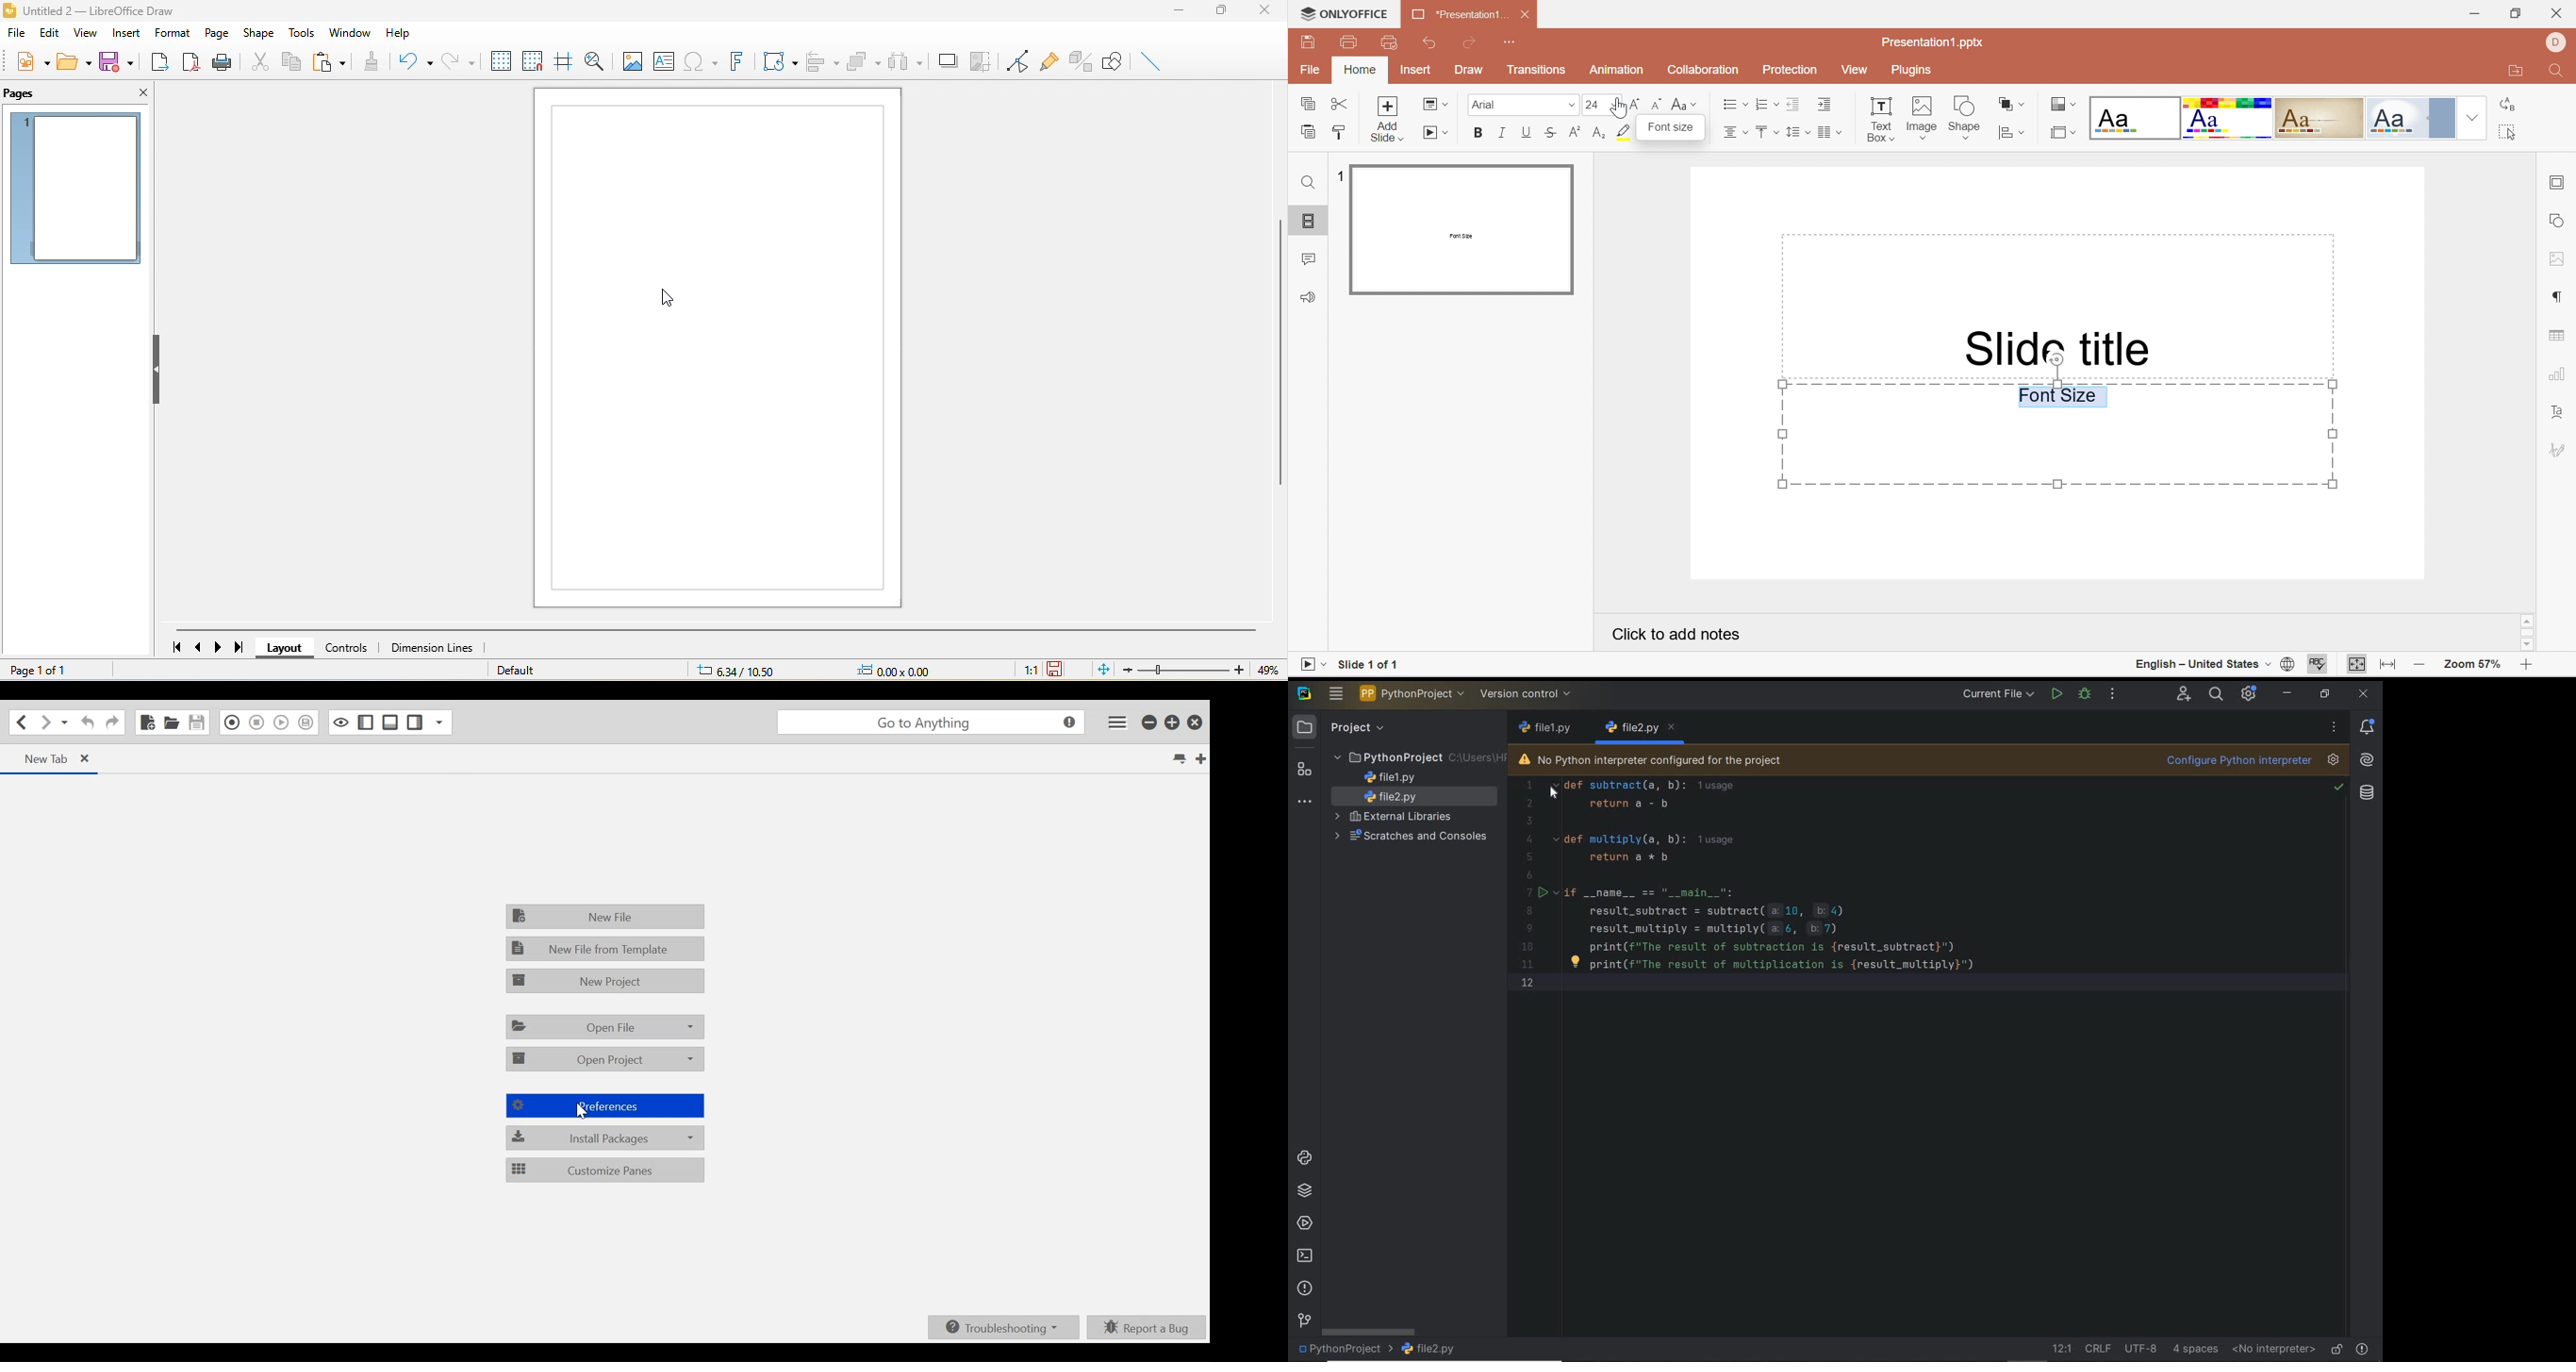 This screenshot has width=2576, height=1372. I want to click on Highlight color, so click(1628, 135).